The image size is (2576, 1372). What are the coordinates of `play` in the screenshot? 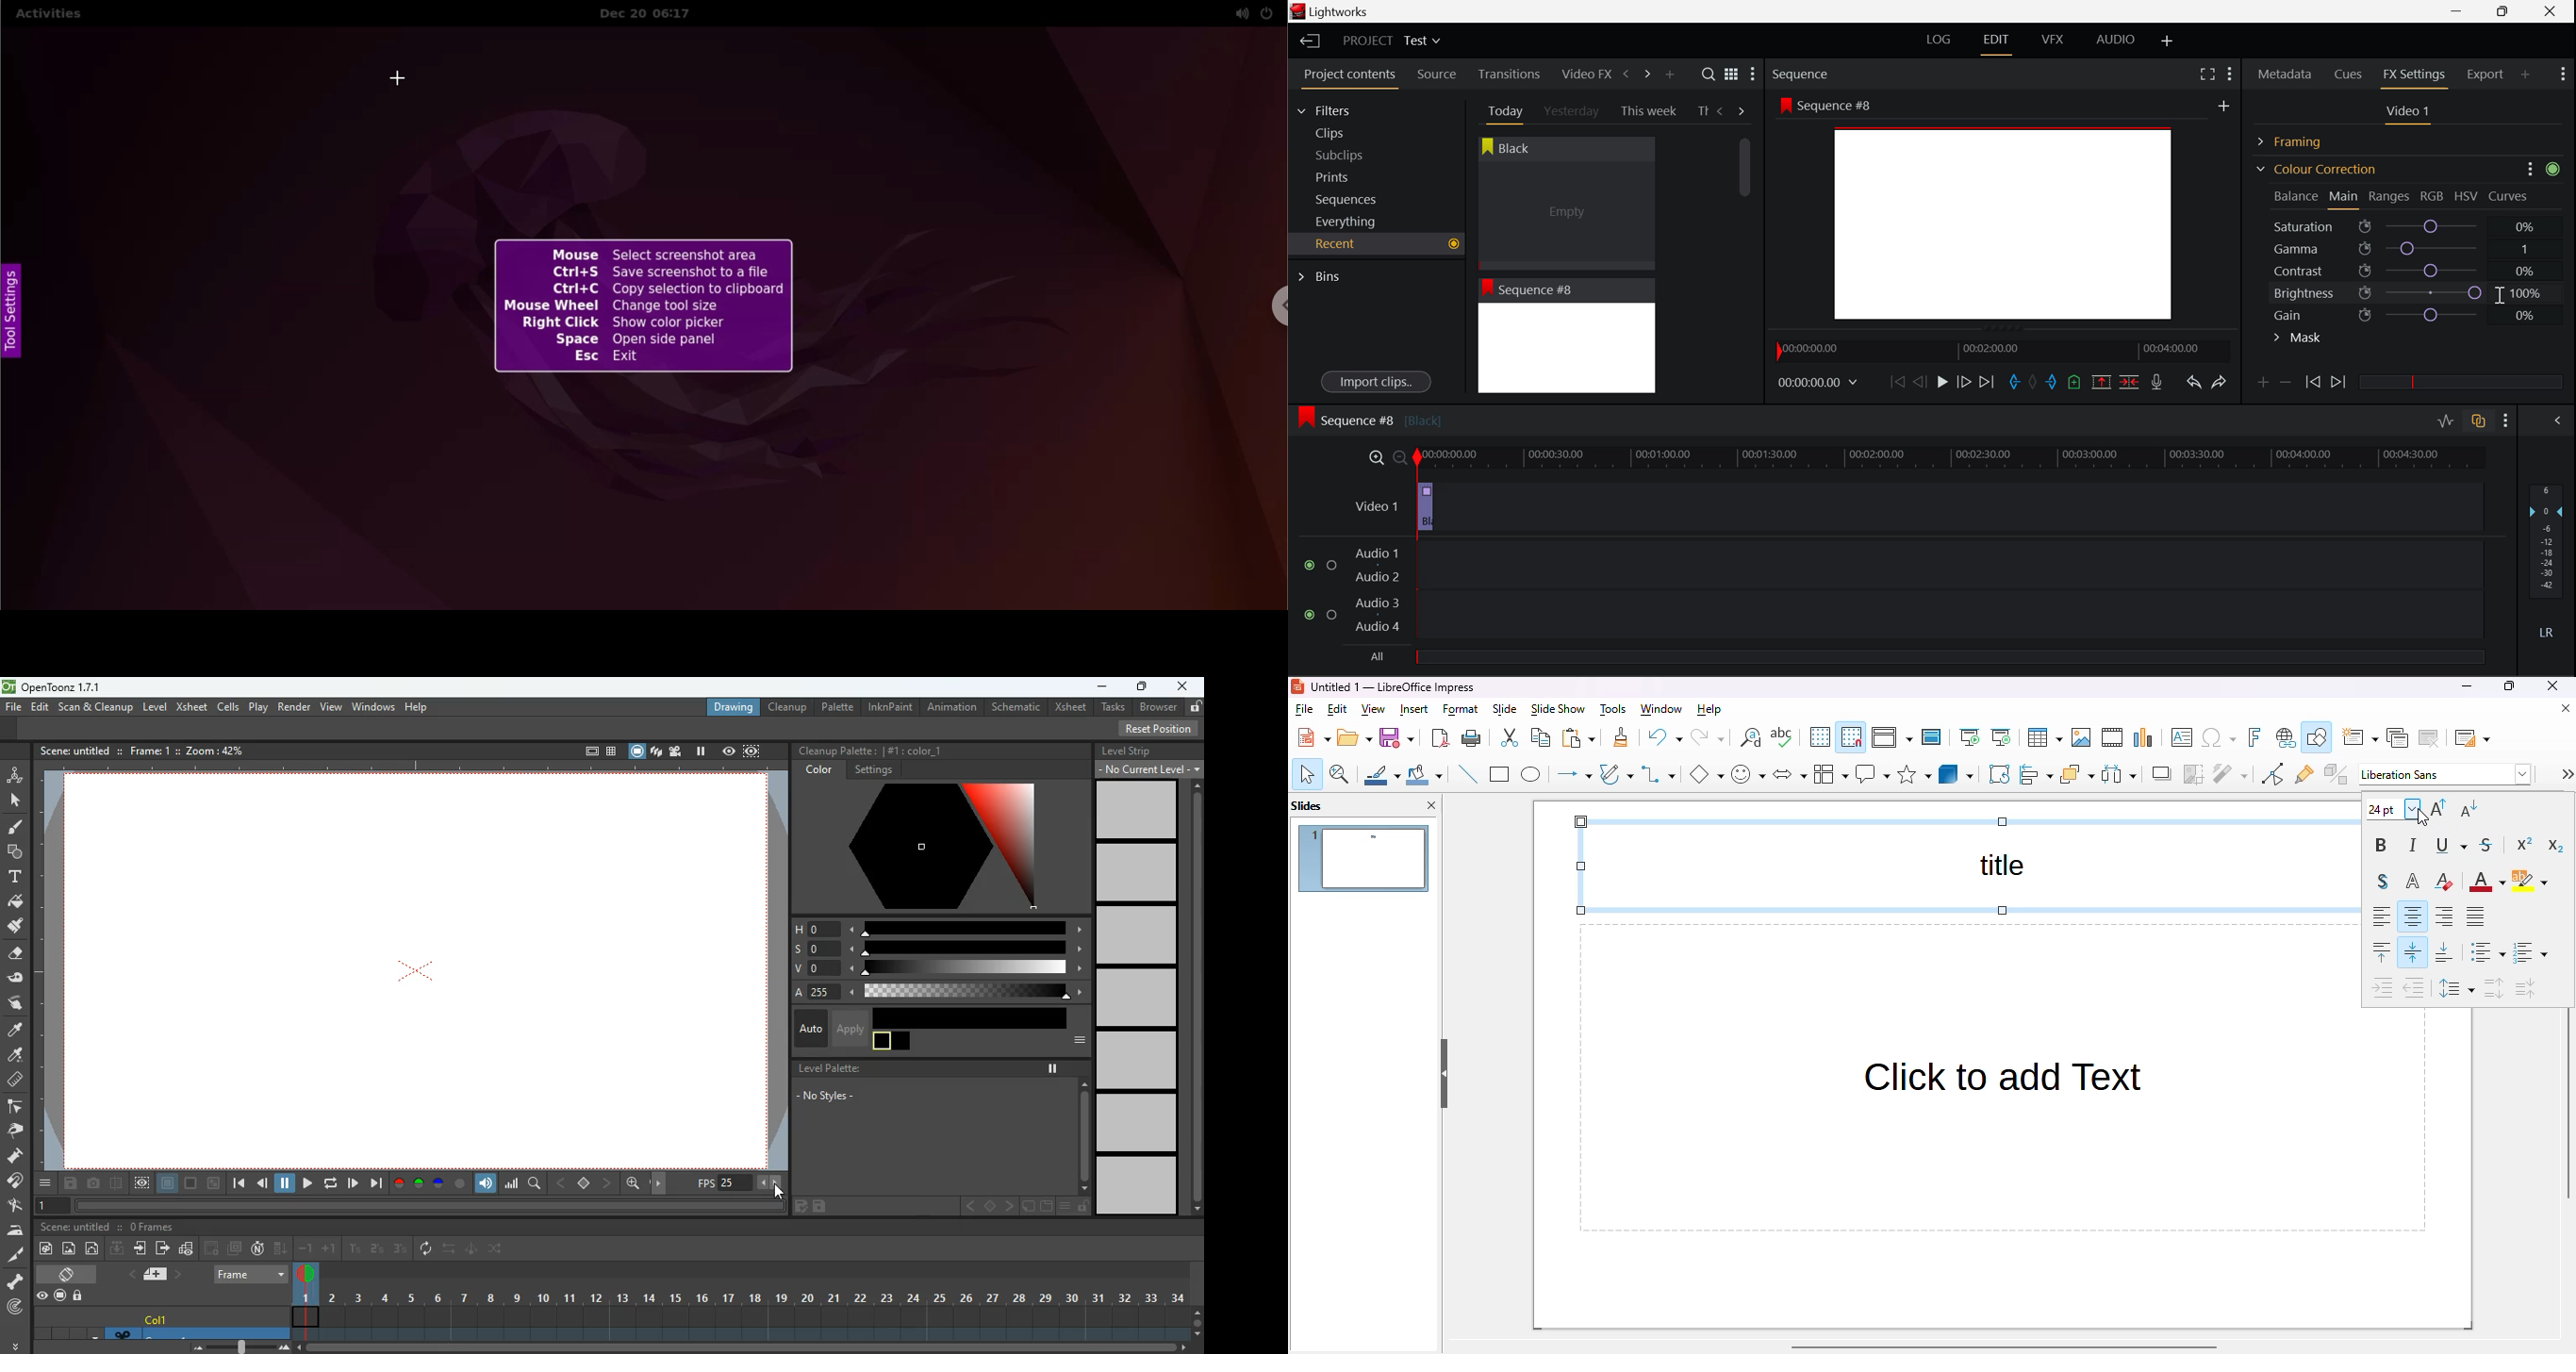 It's located at (307, 1183).